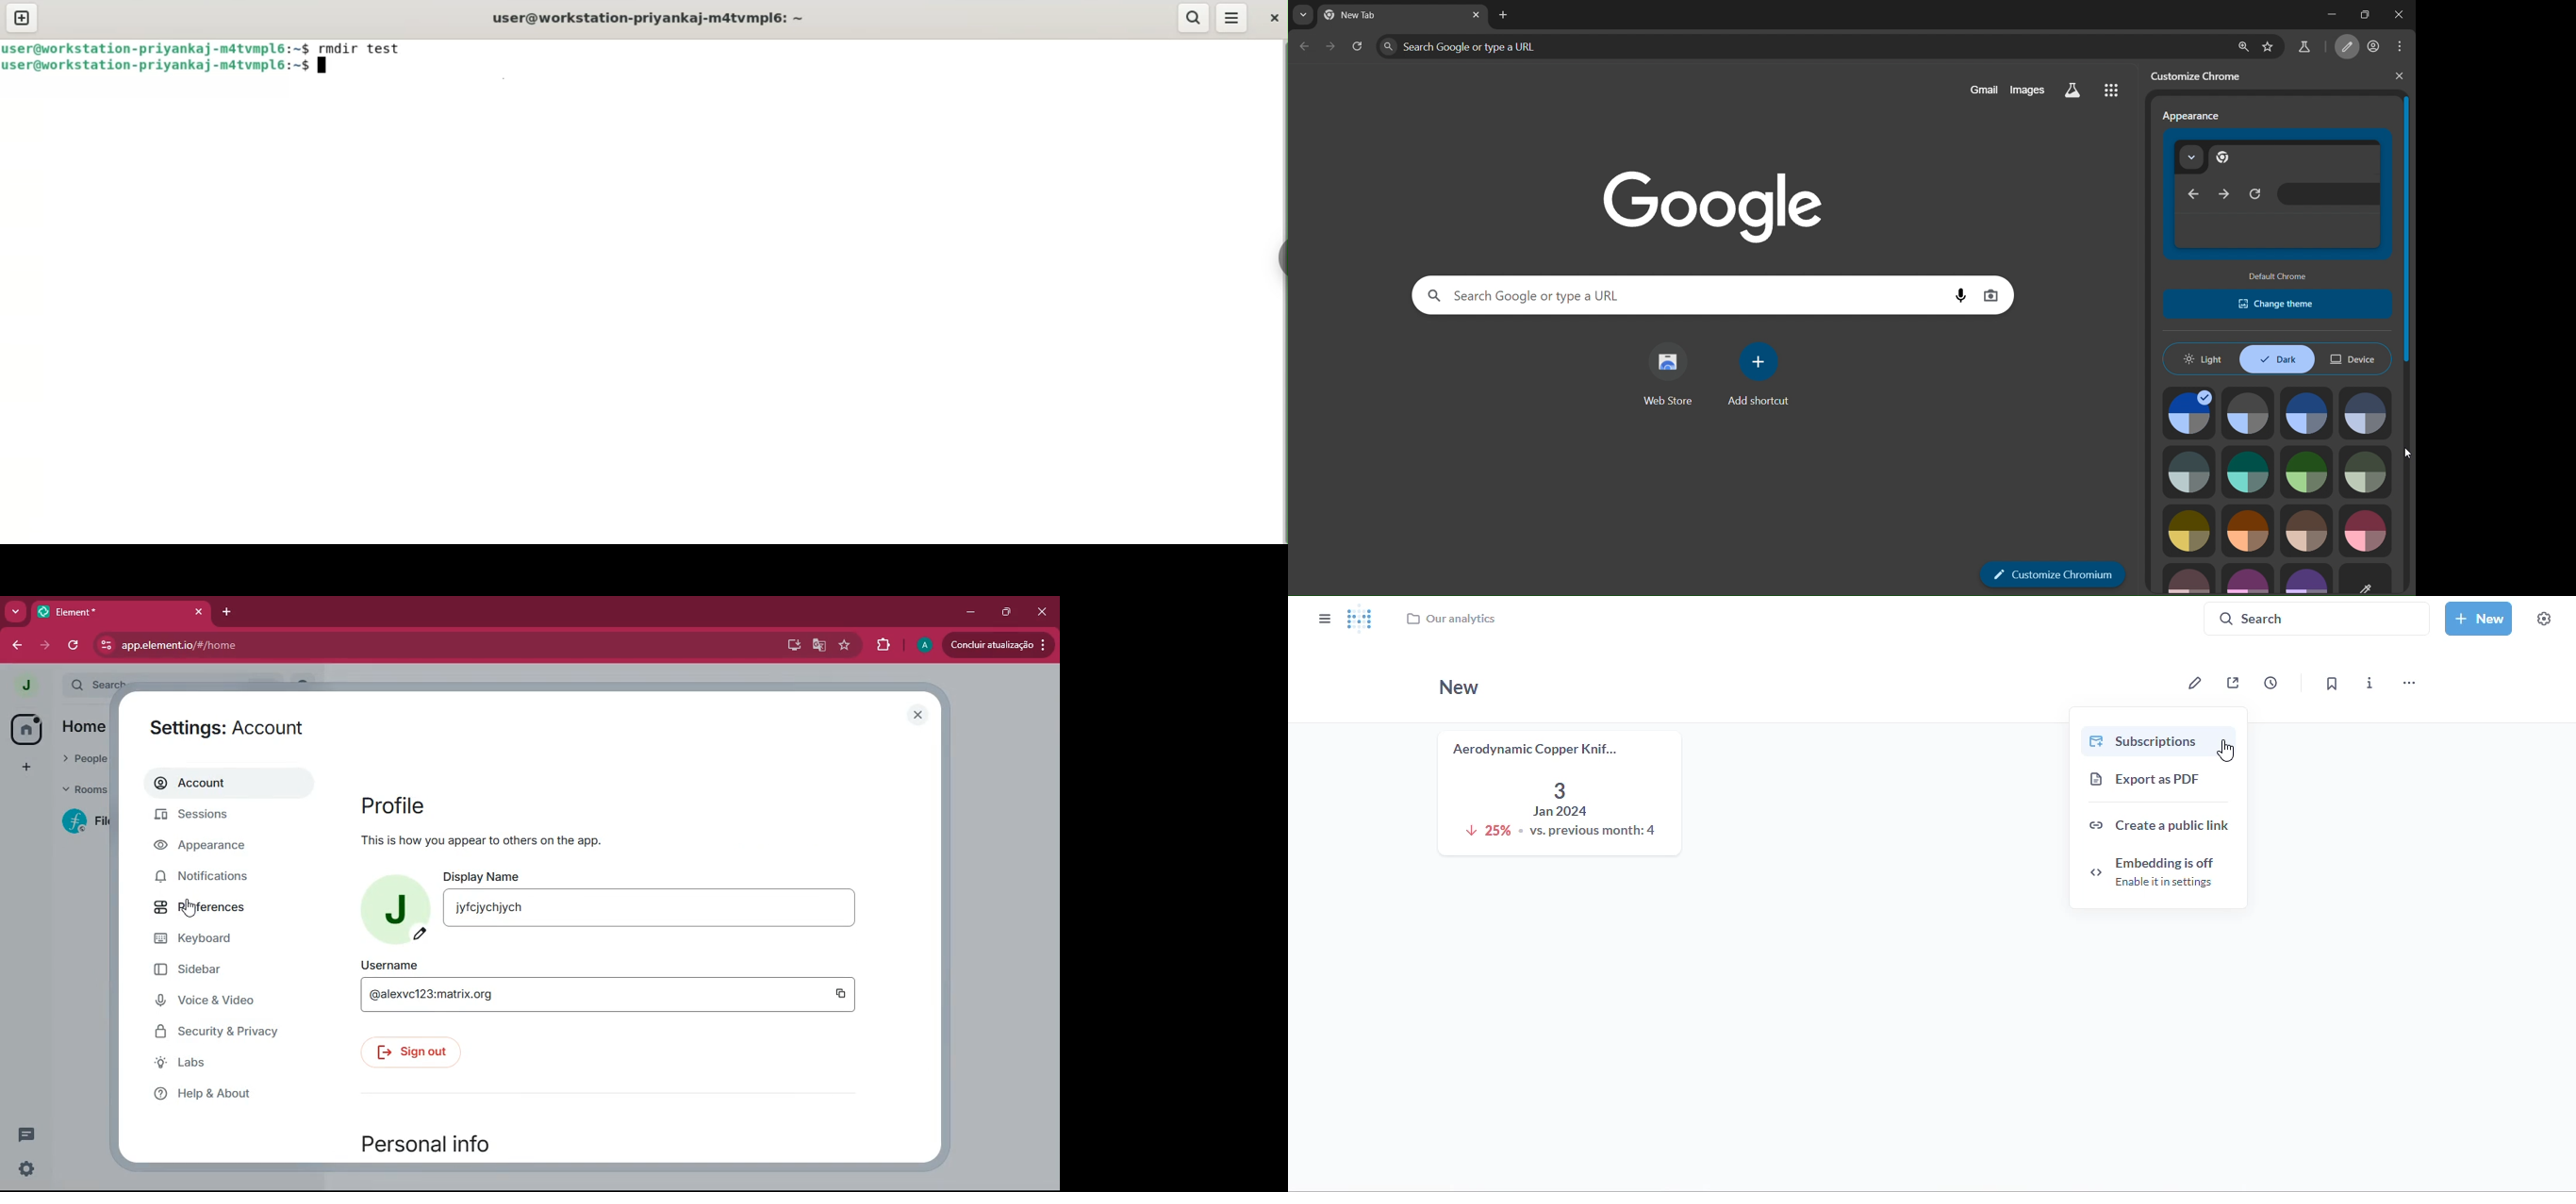 Image resolution: width=2576 pixels, height=1204 pixels. I want to click on search tabs, so click(1304, 16).